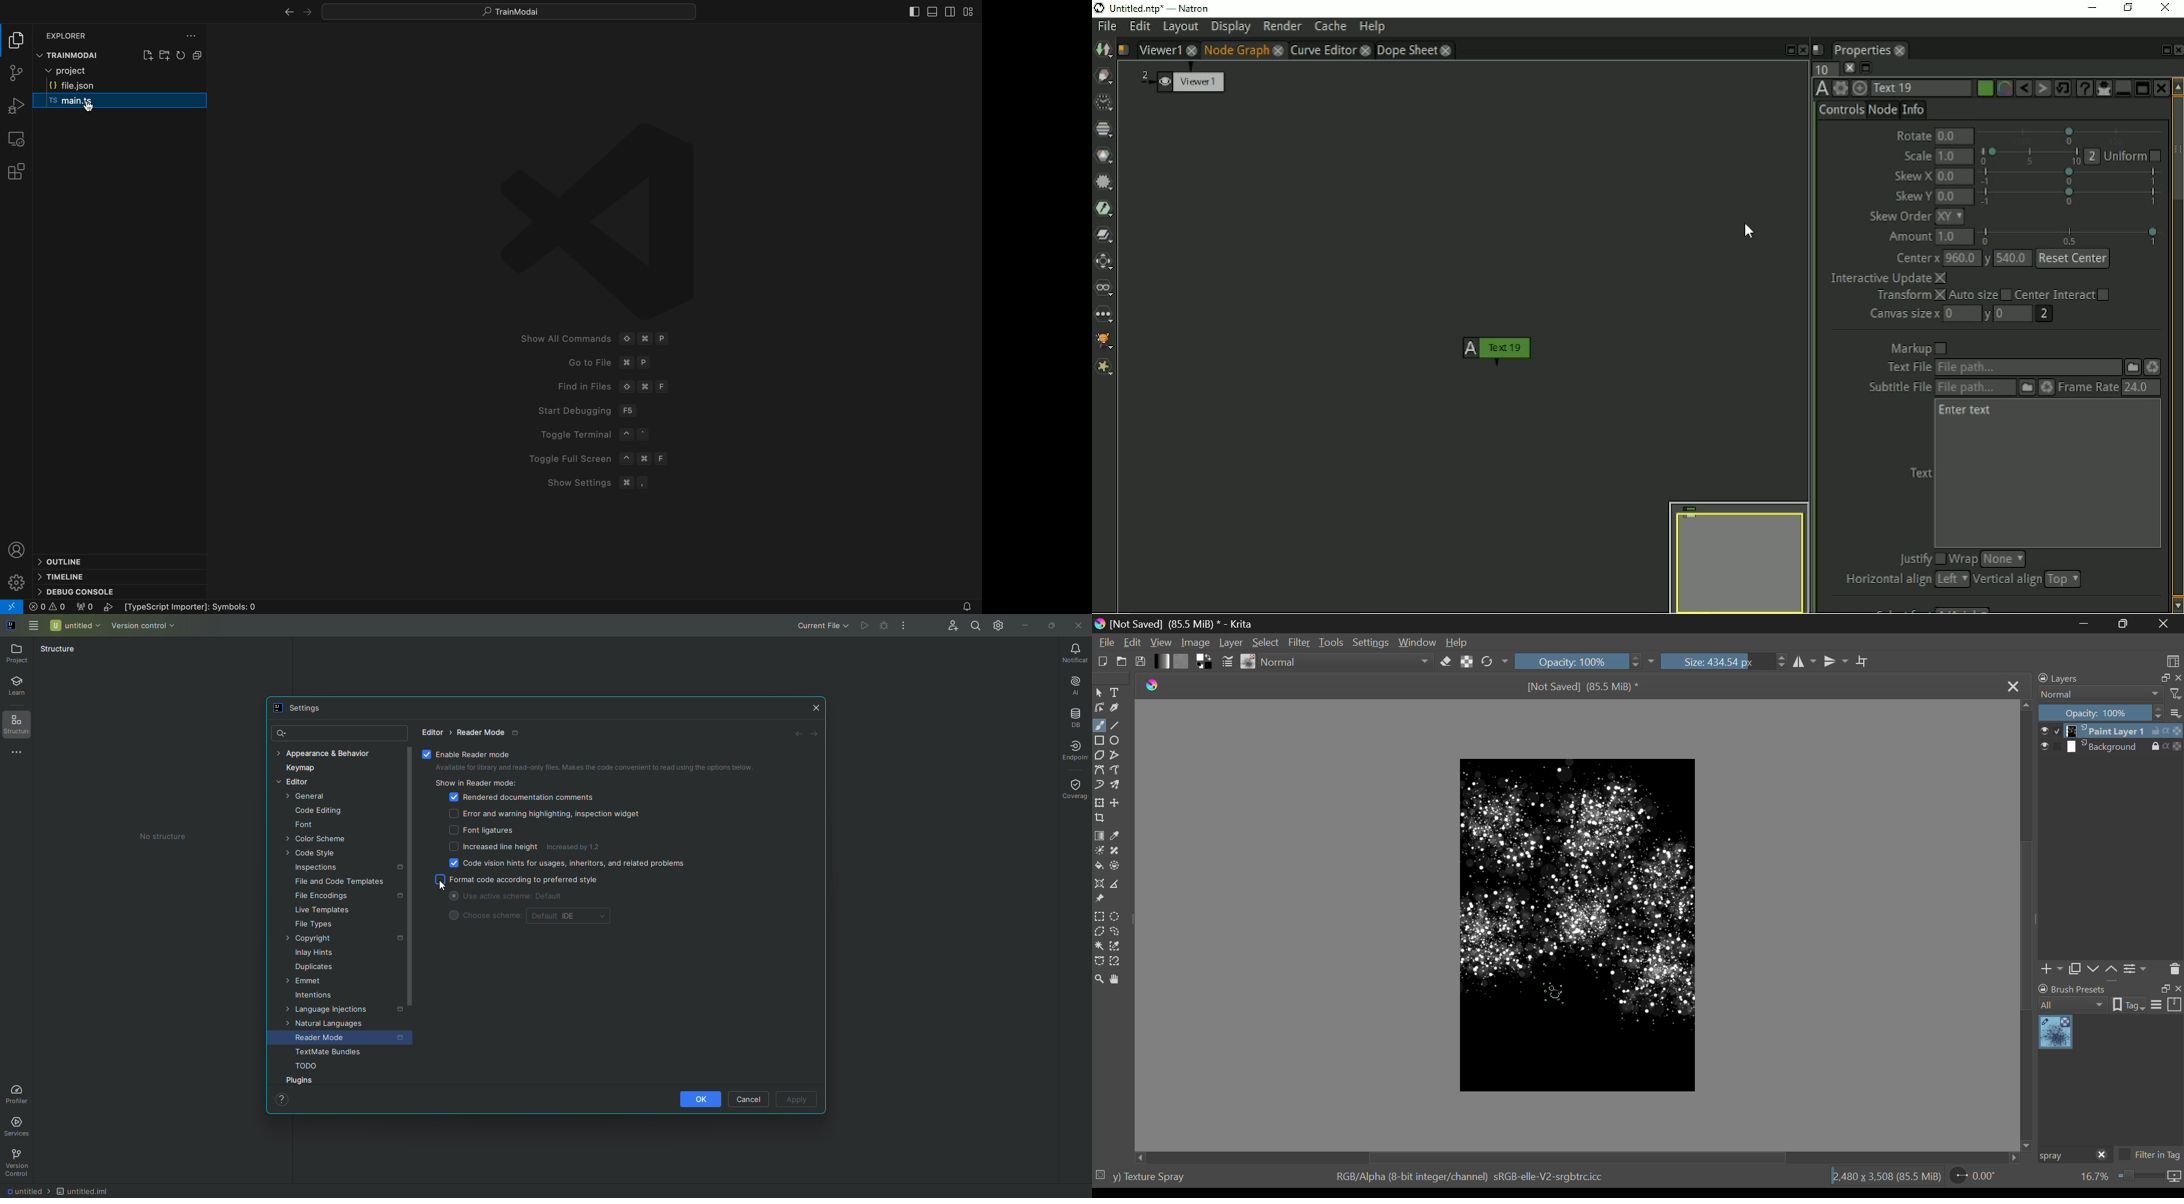 This screenshot has height=1204, width=2184. Describe the element at coordinates (2050, 747) in the screenshot. I see `checkbox` at that location.